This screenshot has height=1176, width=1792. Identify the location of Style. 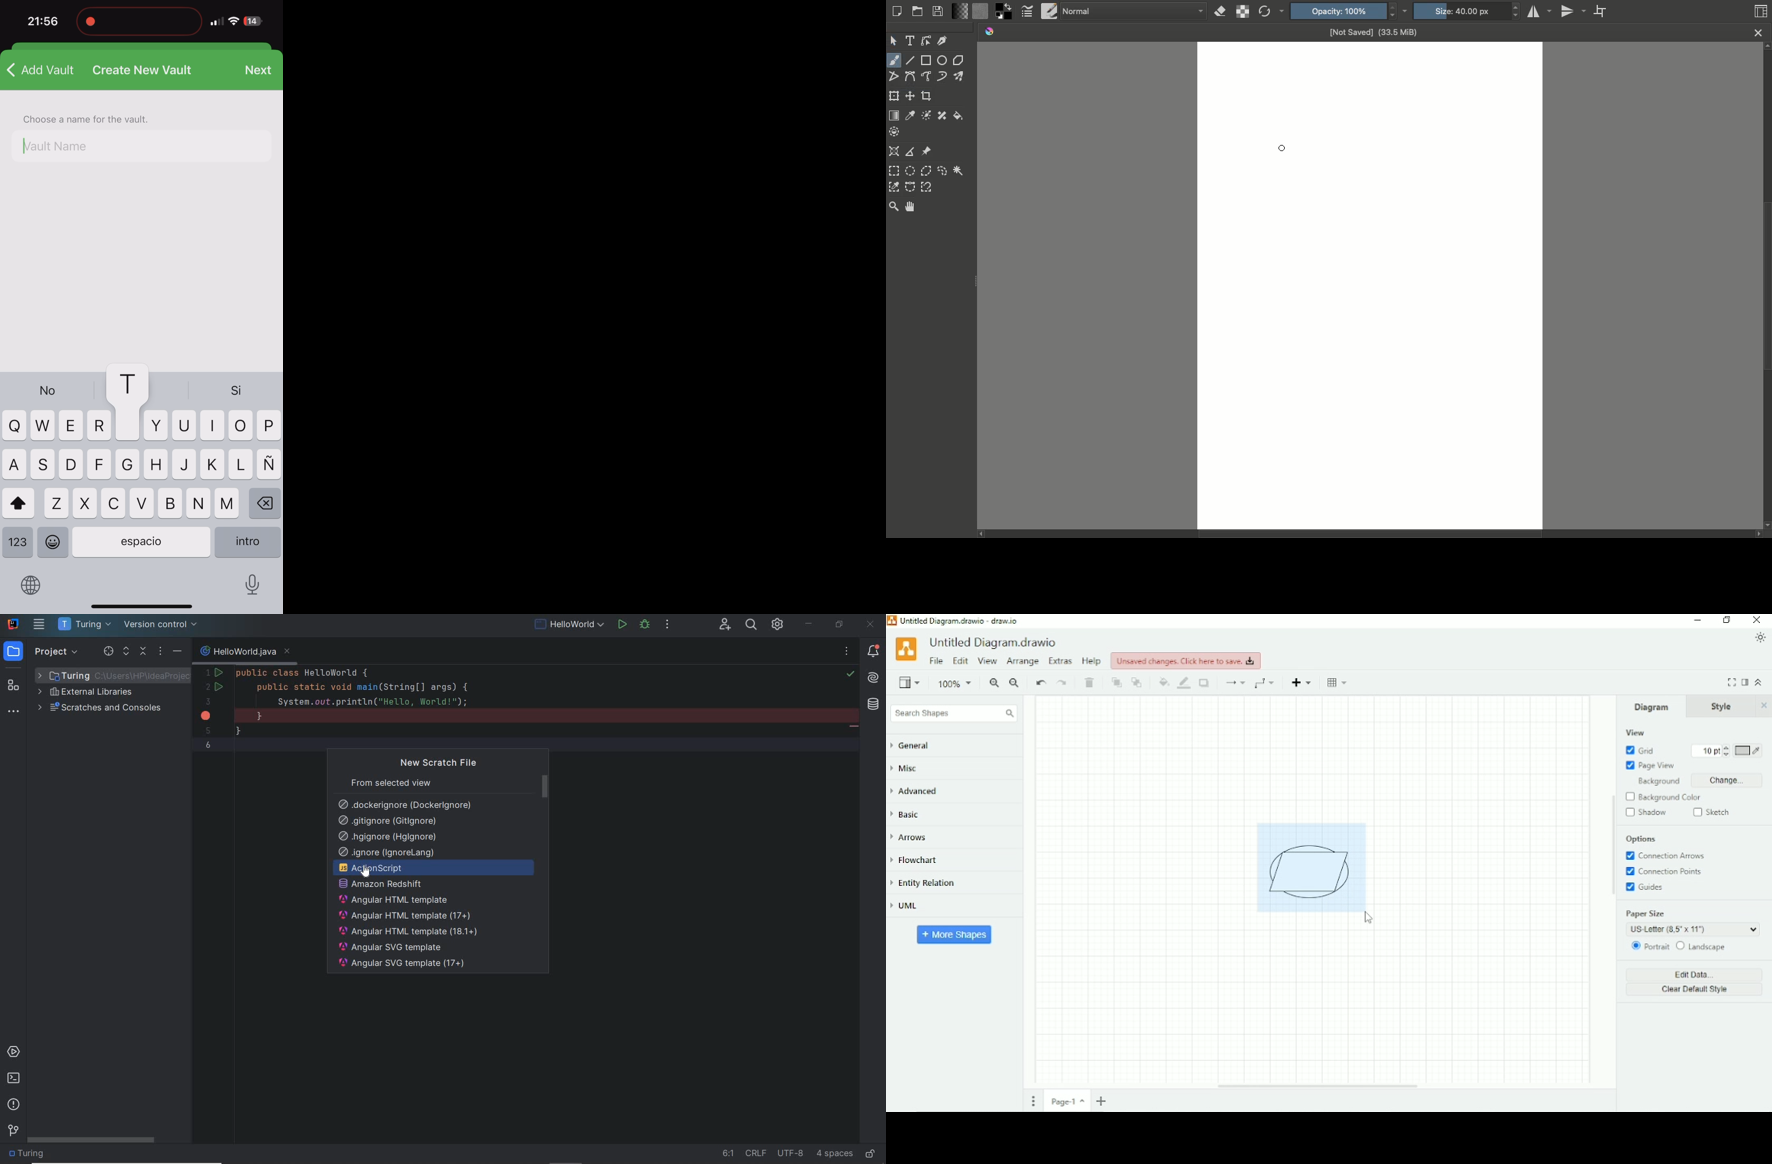
(1723, 706).